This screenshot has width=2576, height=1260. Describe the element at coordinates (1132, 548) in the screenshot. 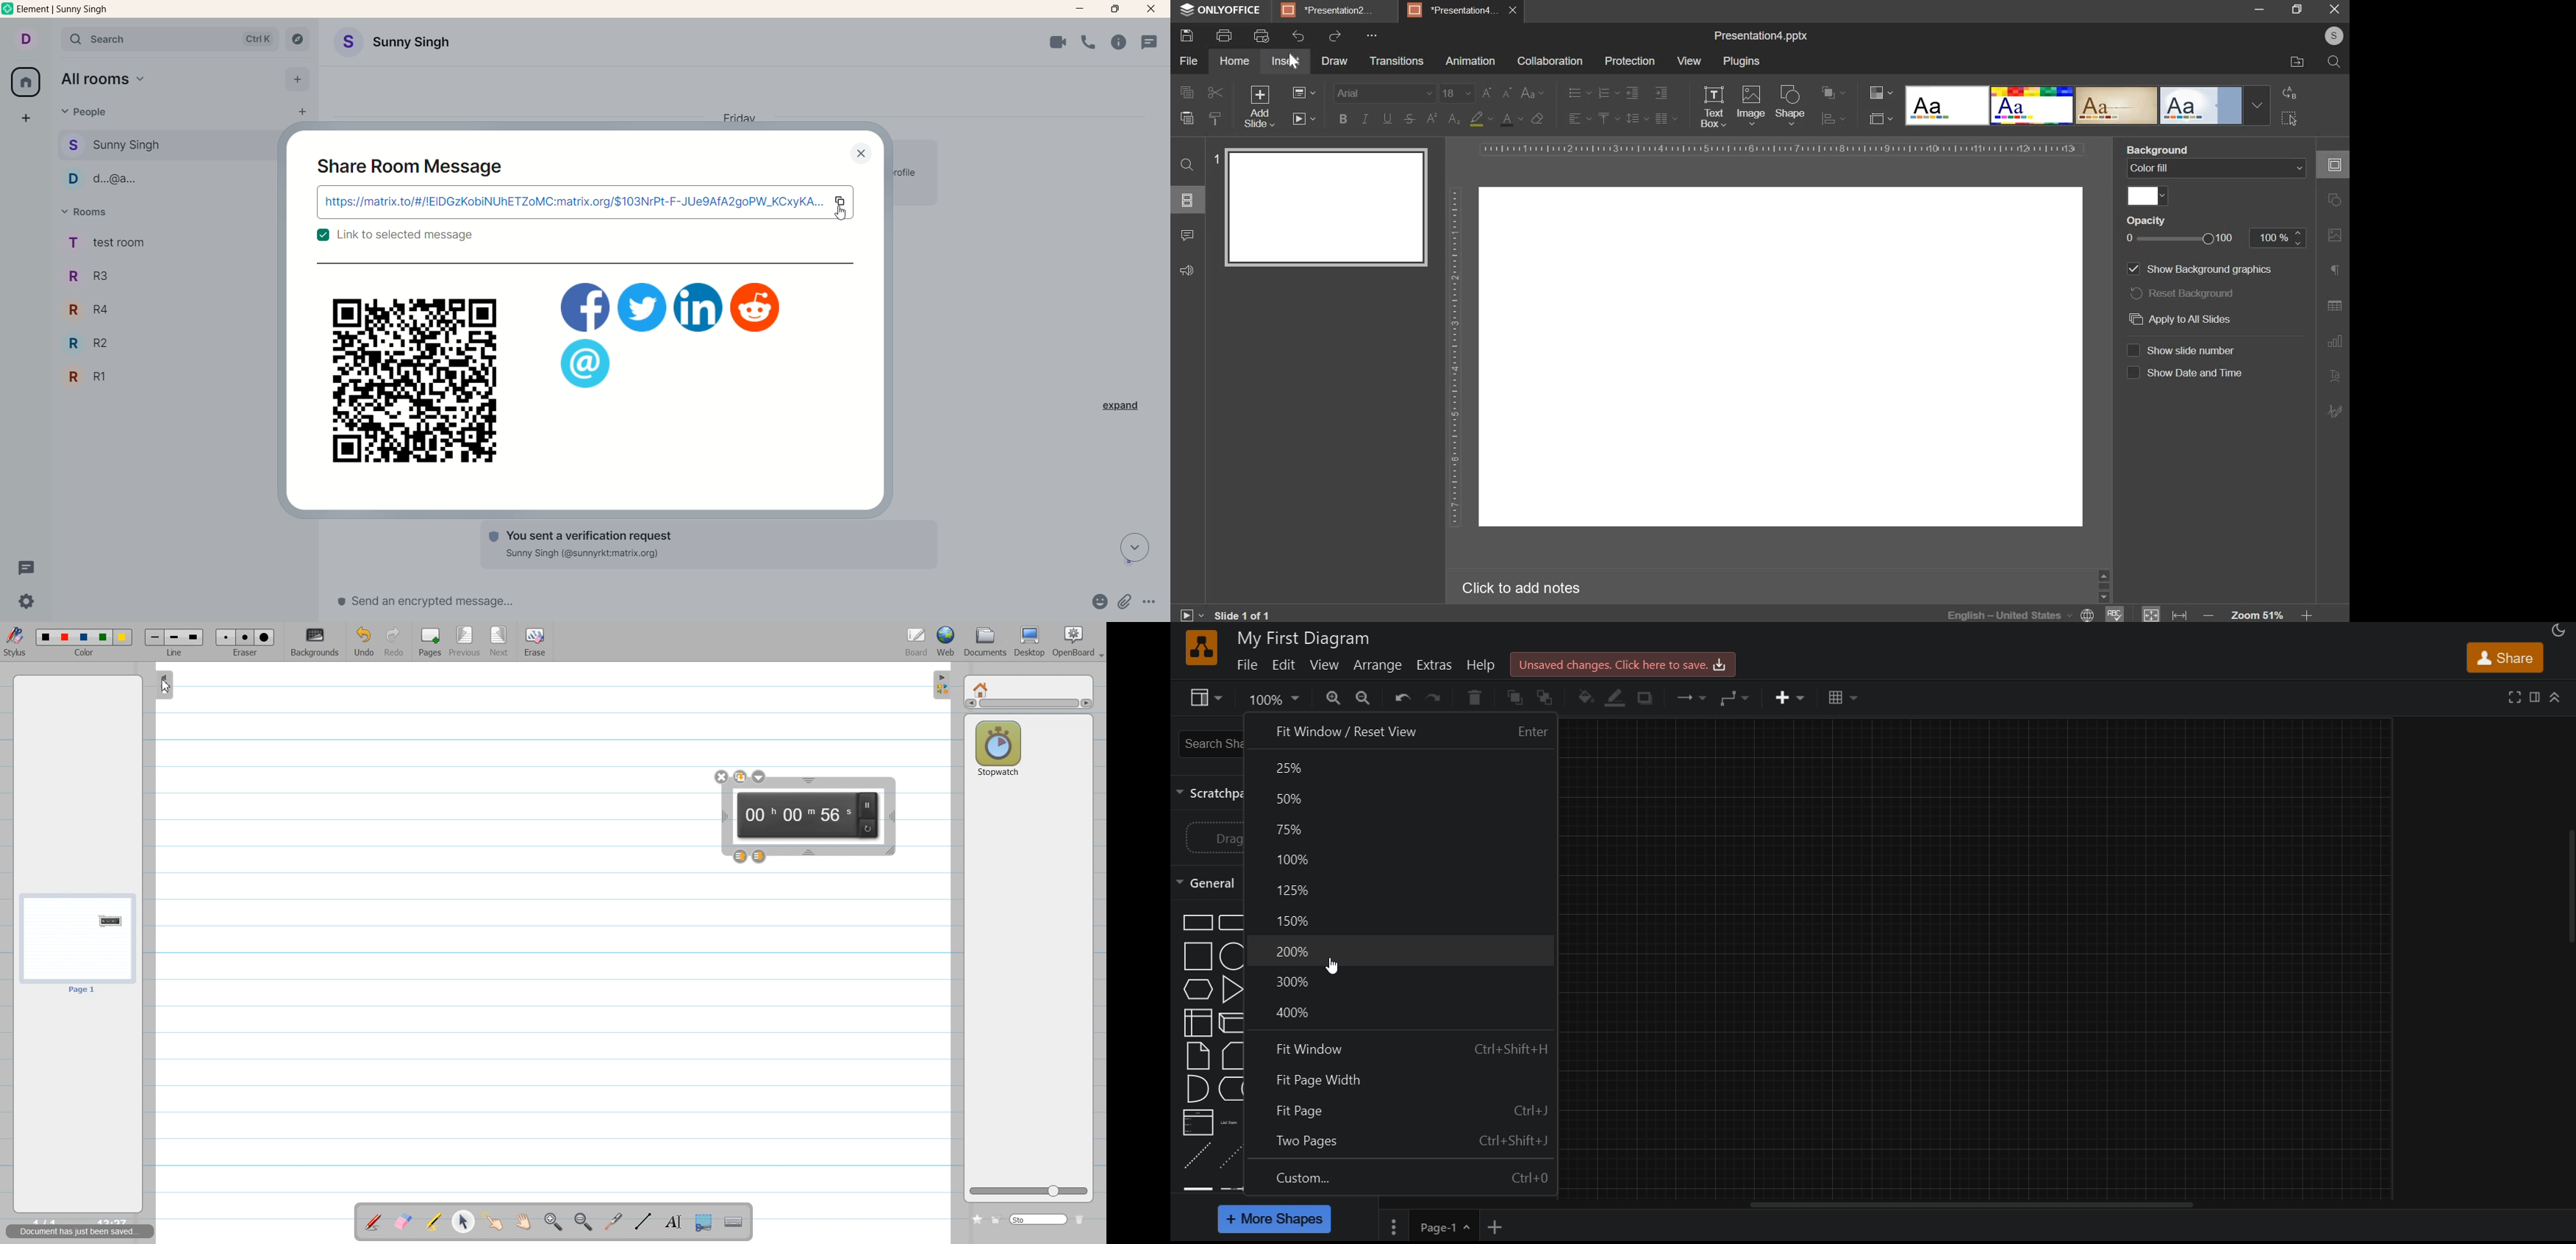

I see `scroll` at that location.